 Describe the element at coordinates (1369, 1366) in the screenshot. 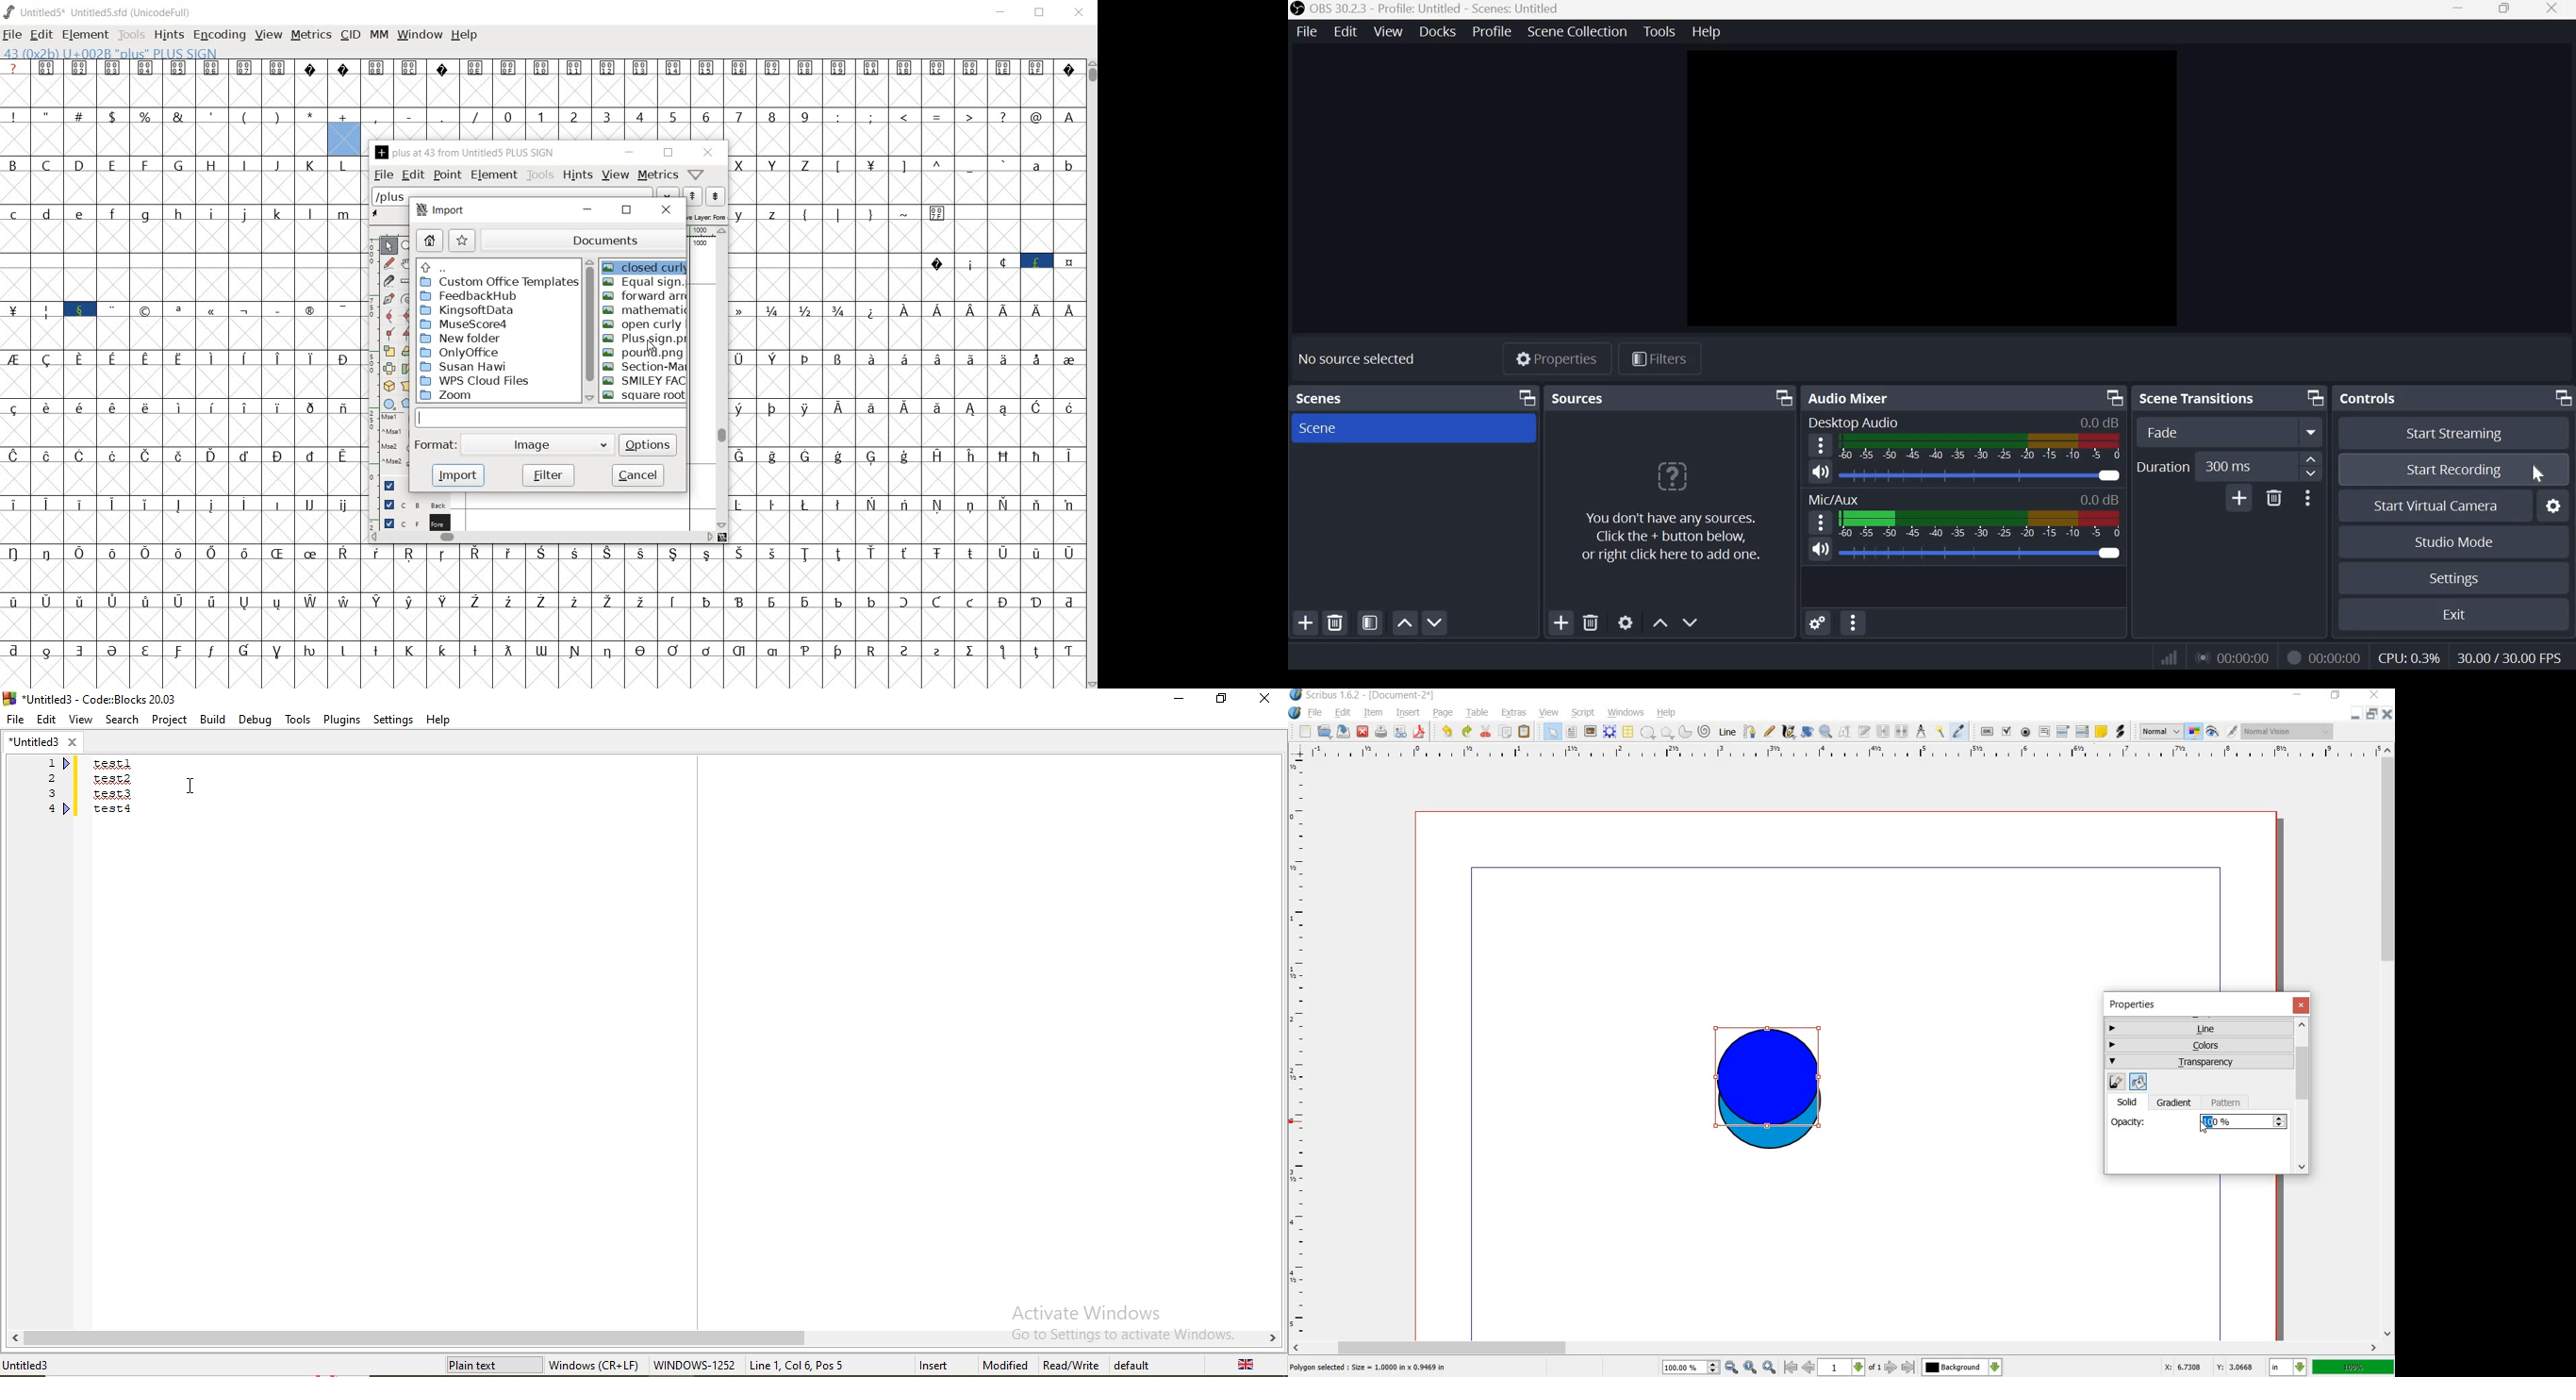

I see `Polygon selected : size = 1.0000 in x 1.9469 in` at that location.